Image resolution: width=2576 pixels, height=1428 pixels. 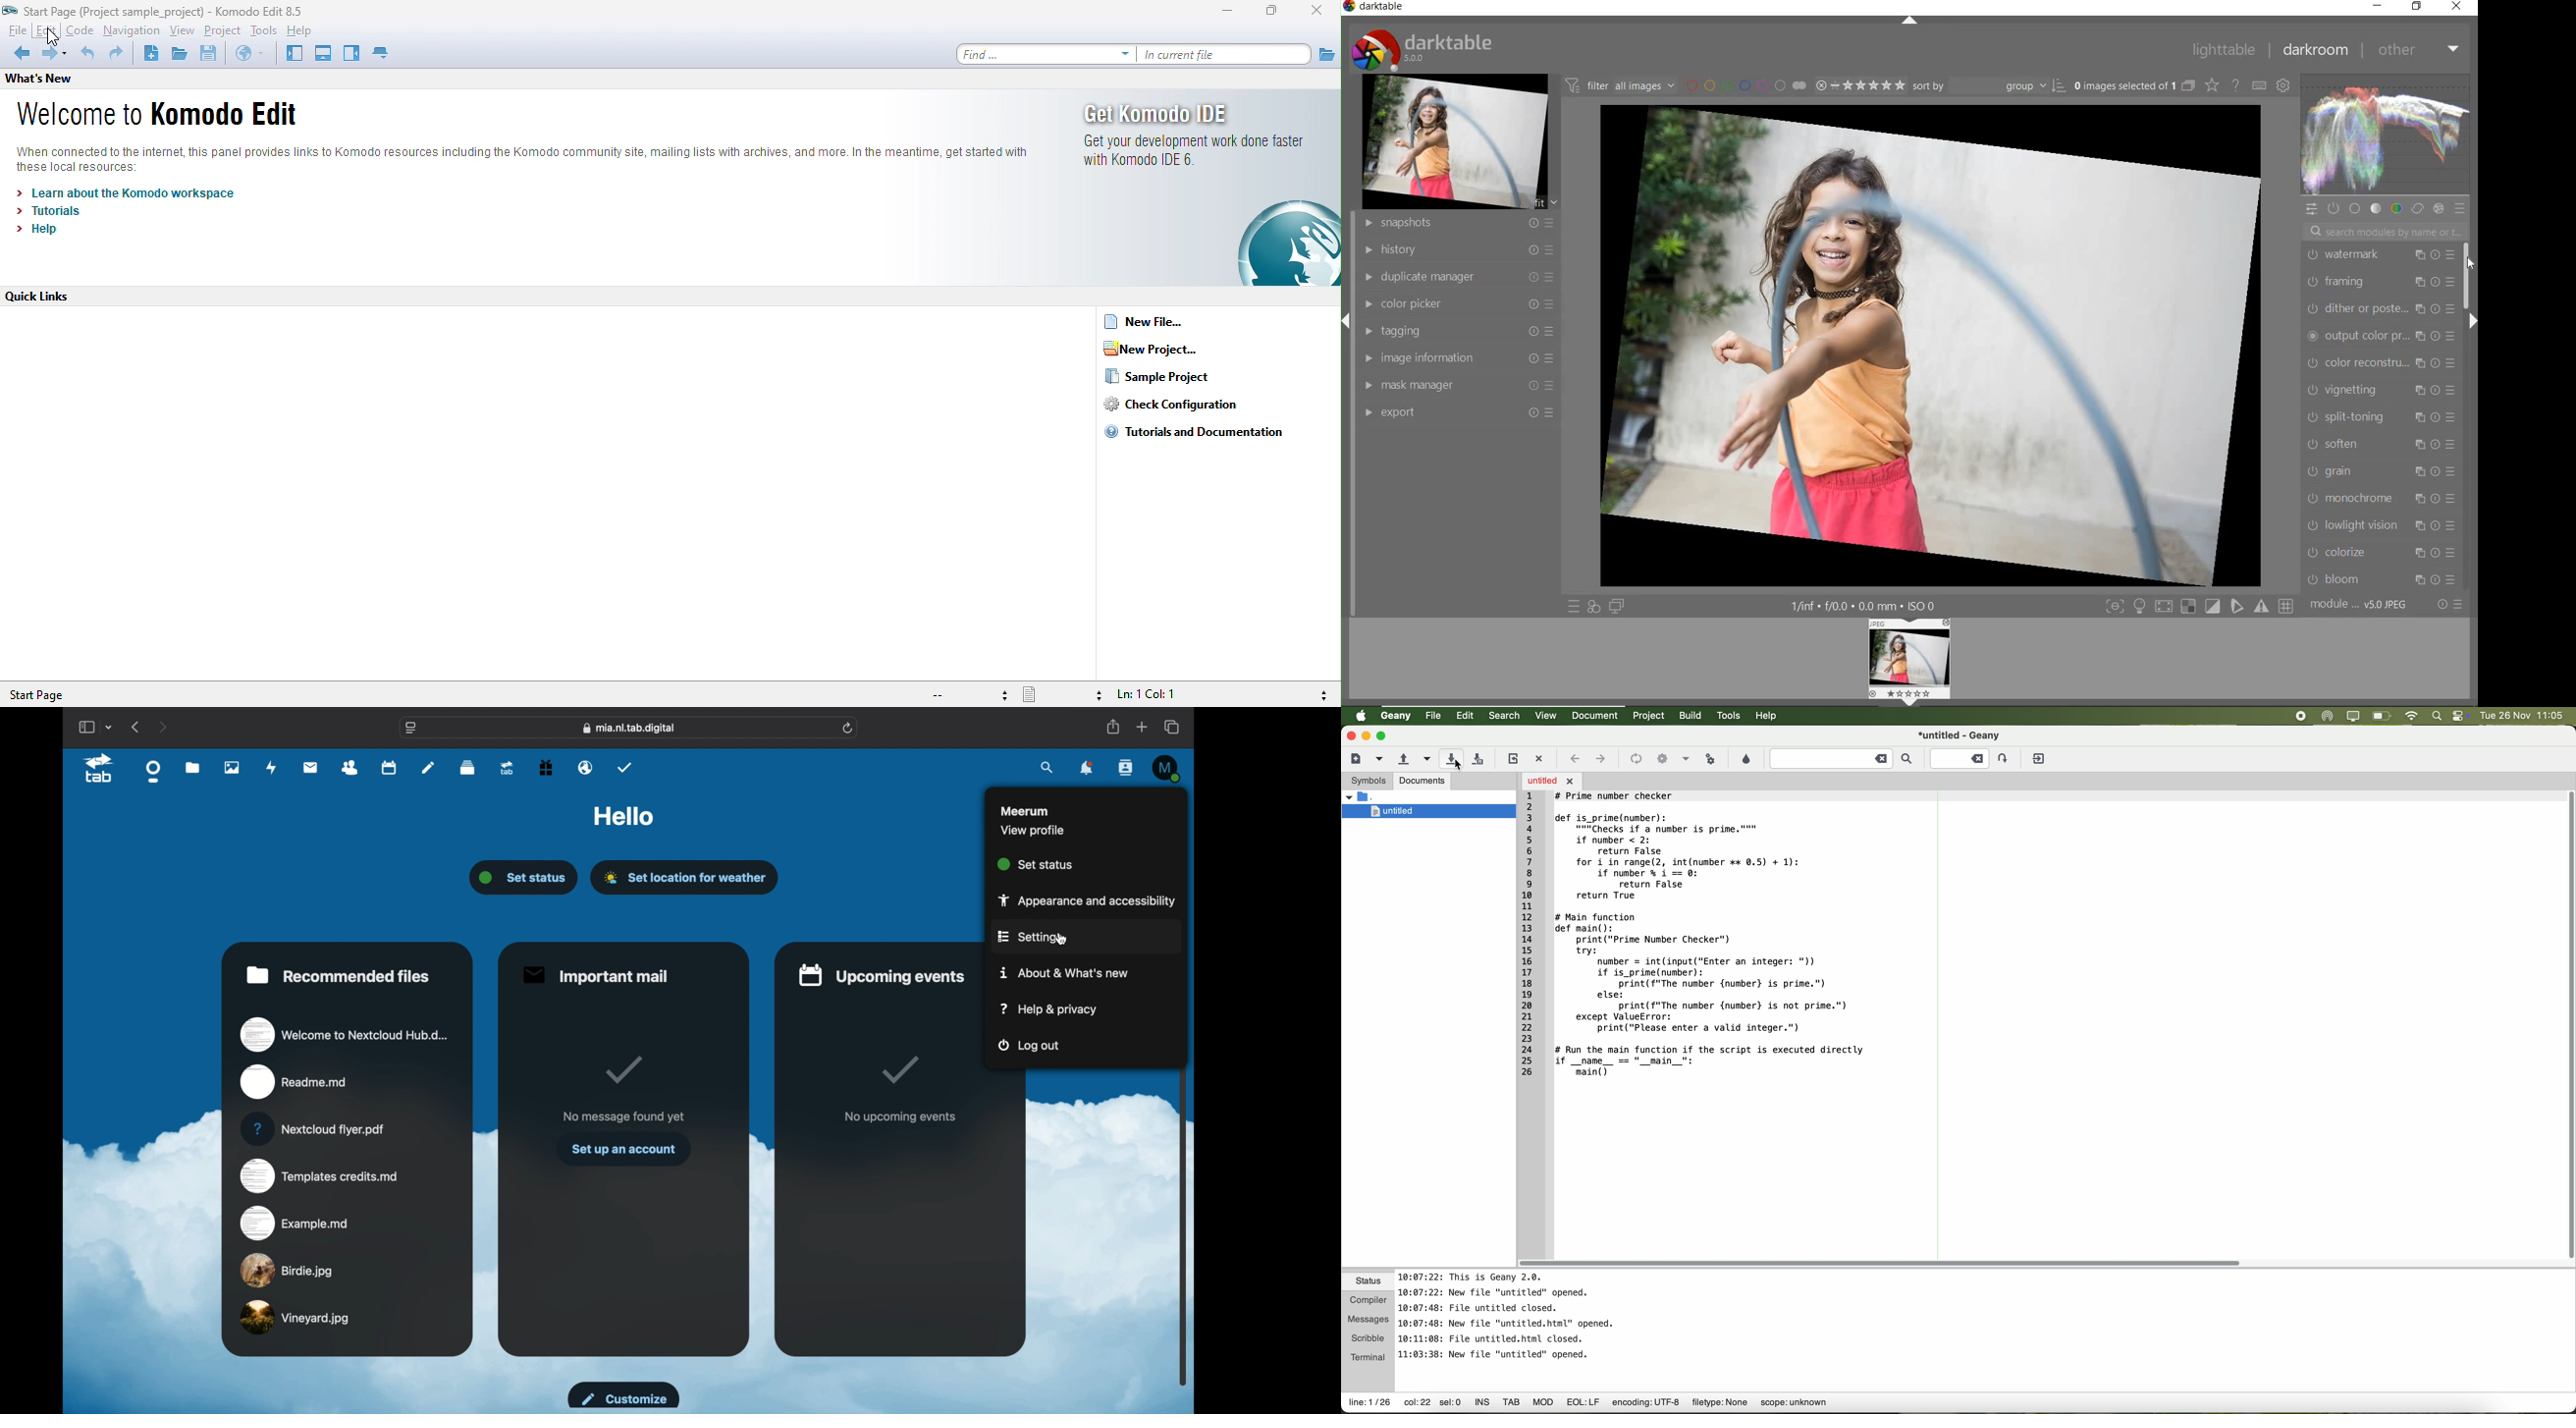 What do you see at coordinates (18, 55) in the screenshot?
I see `back` at bounding box center [18, 55].